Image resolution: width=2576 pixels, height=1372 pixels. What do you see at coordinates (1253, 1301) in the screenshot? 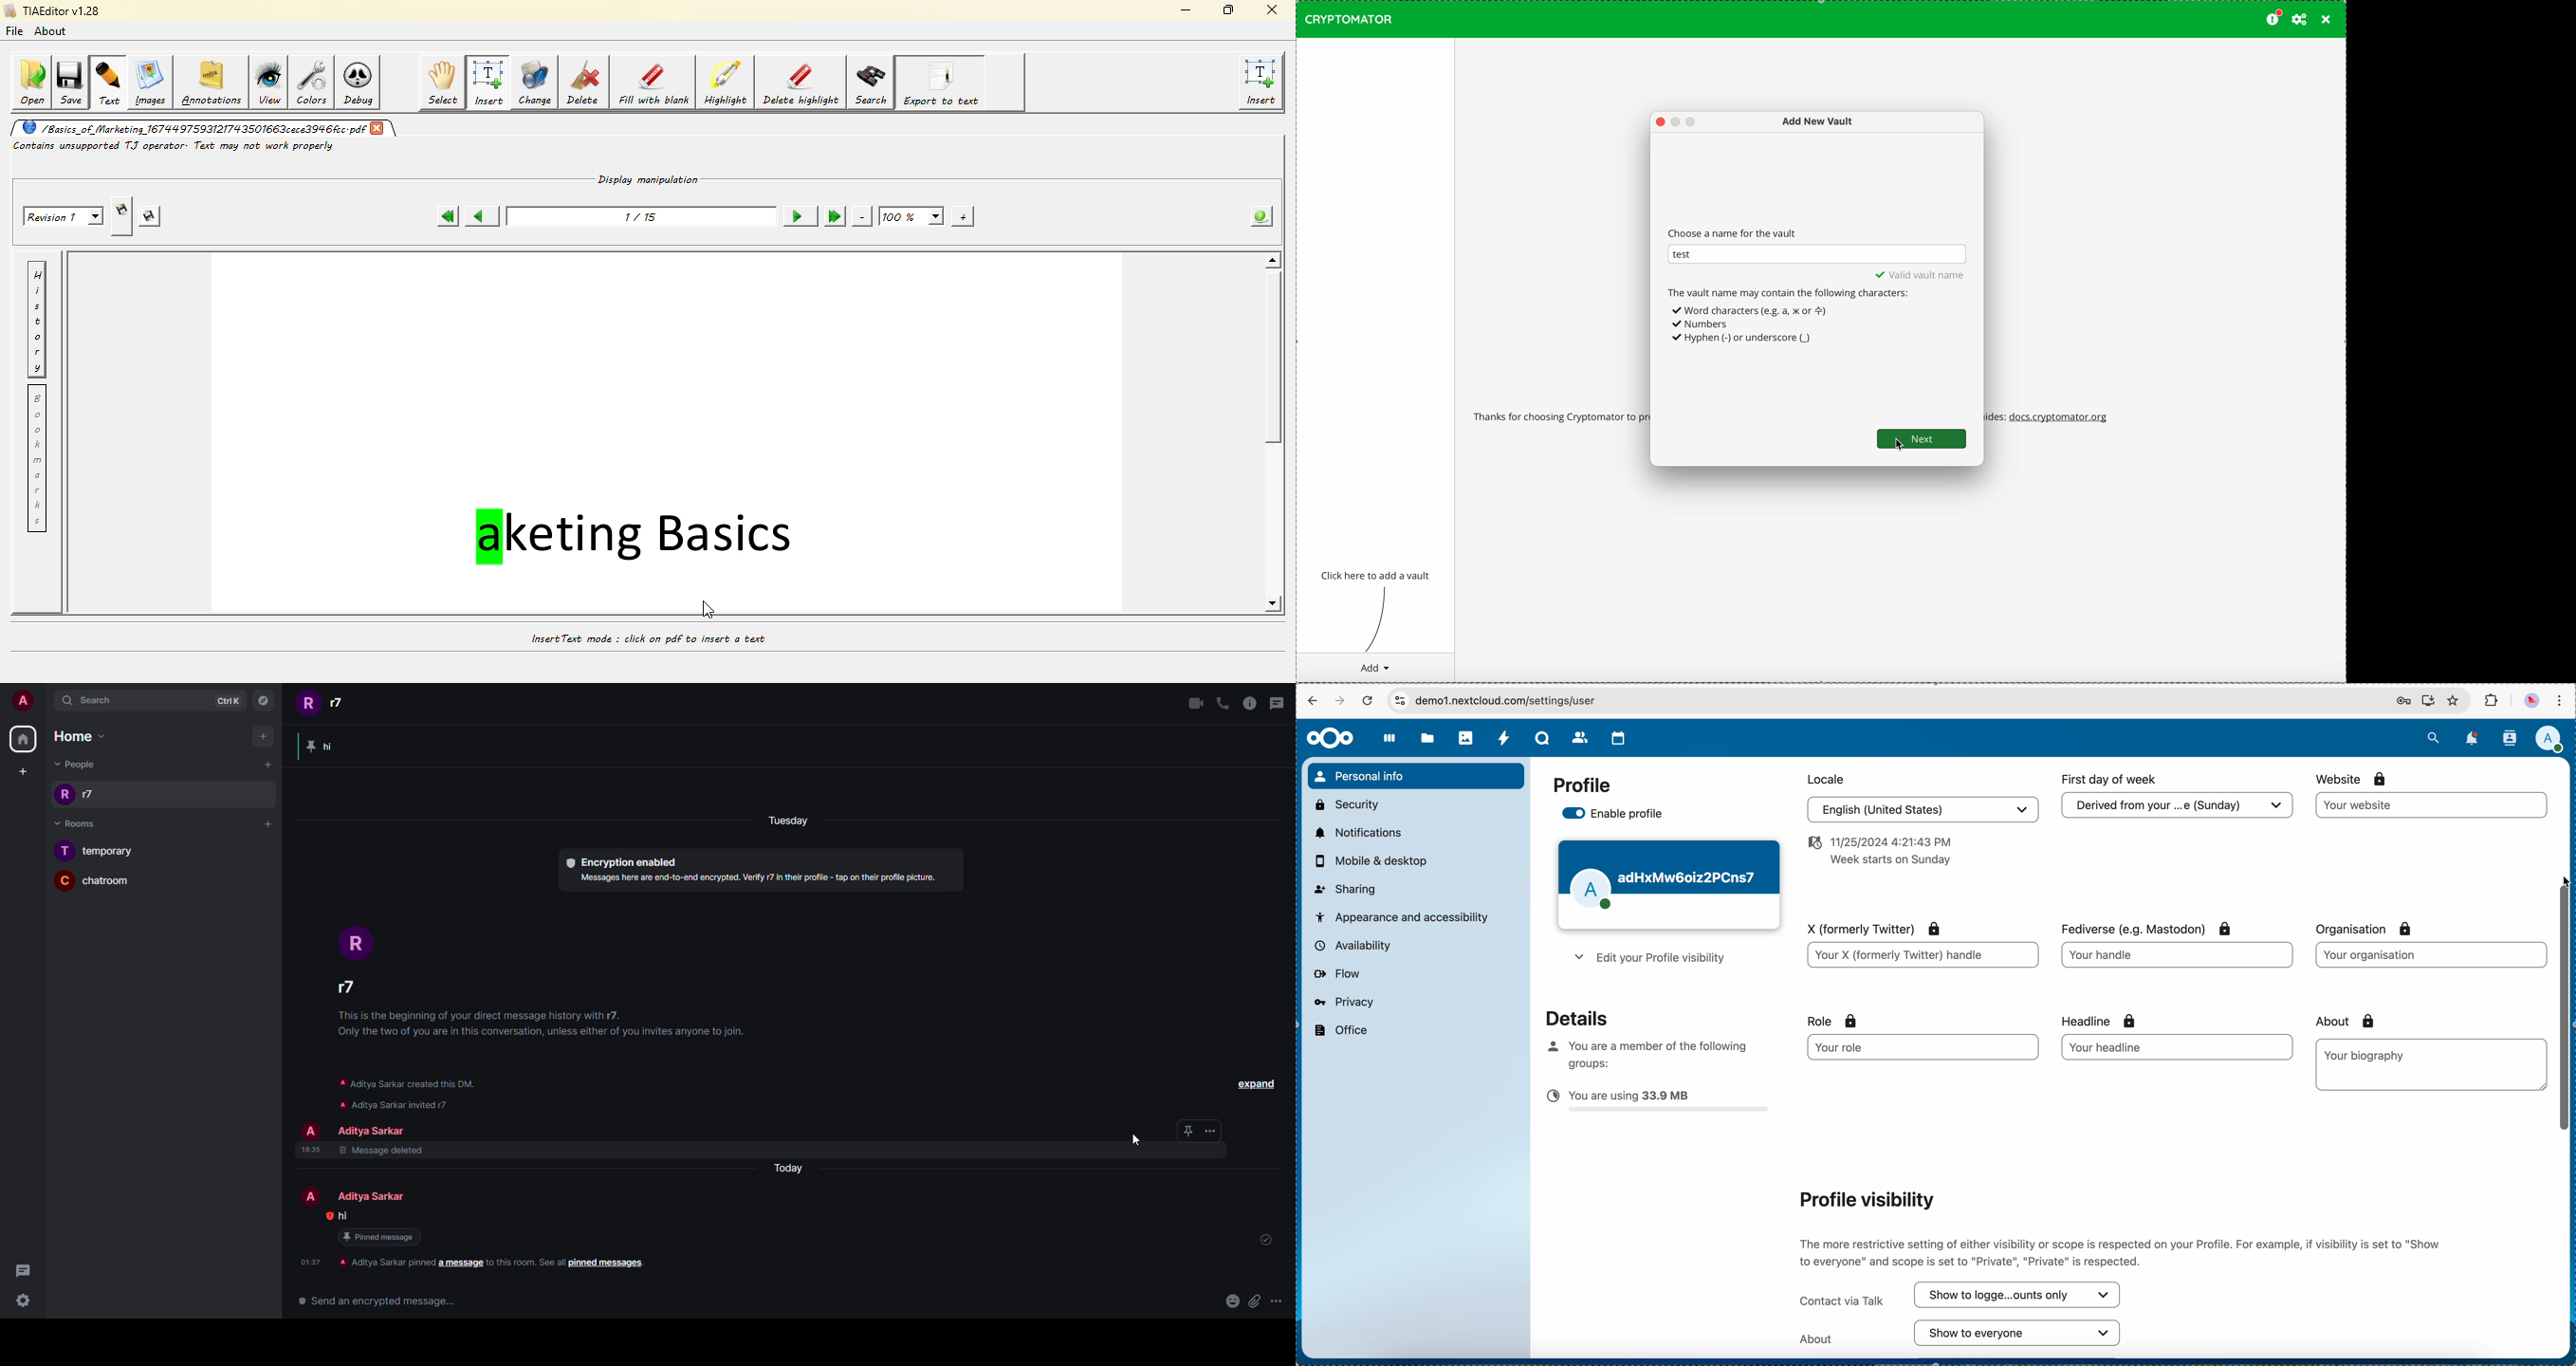
I see `attach` at bounding box center [1253, 1301].